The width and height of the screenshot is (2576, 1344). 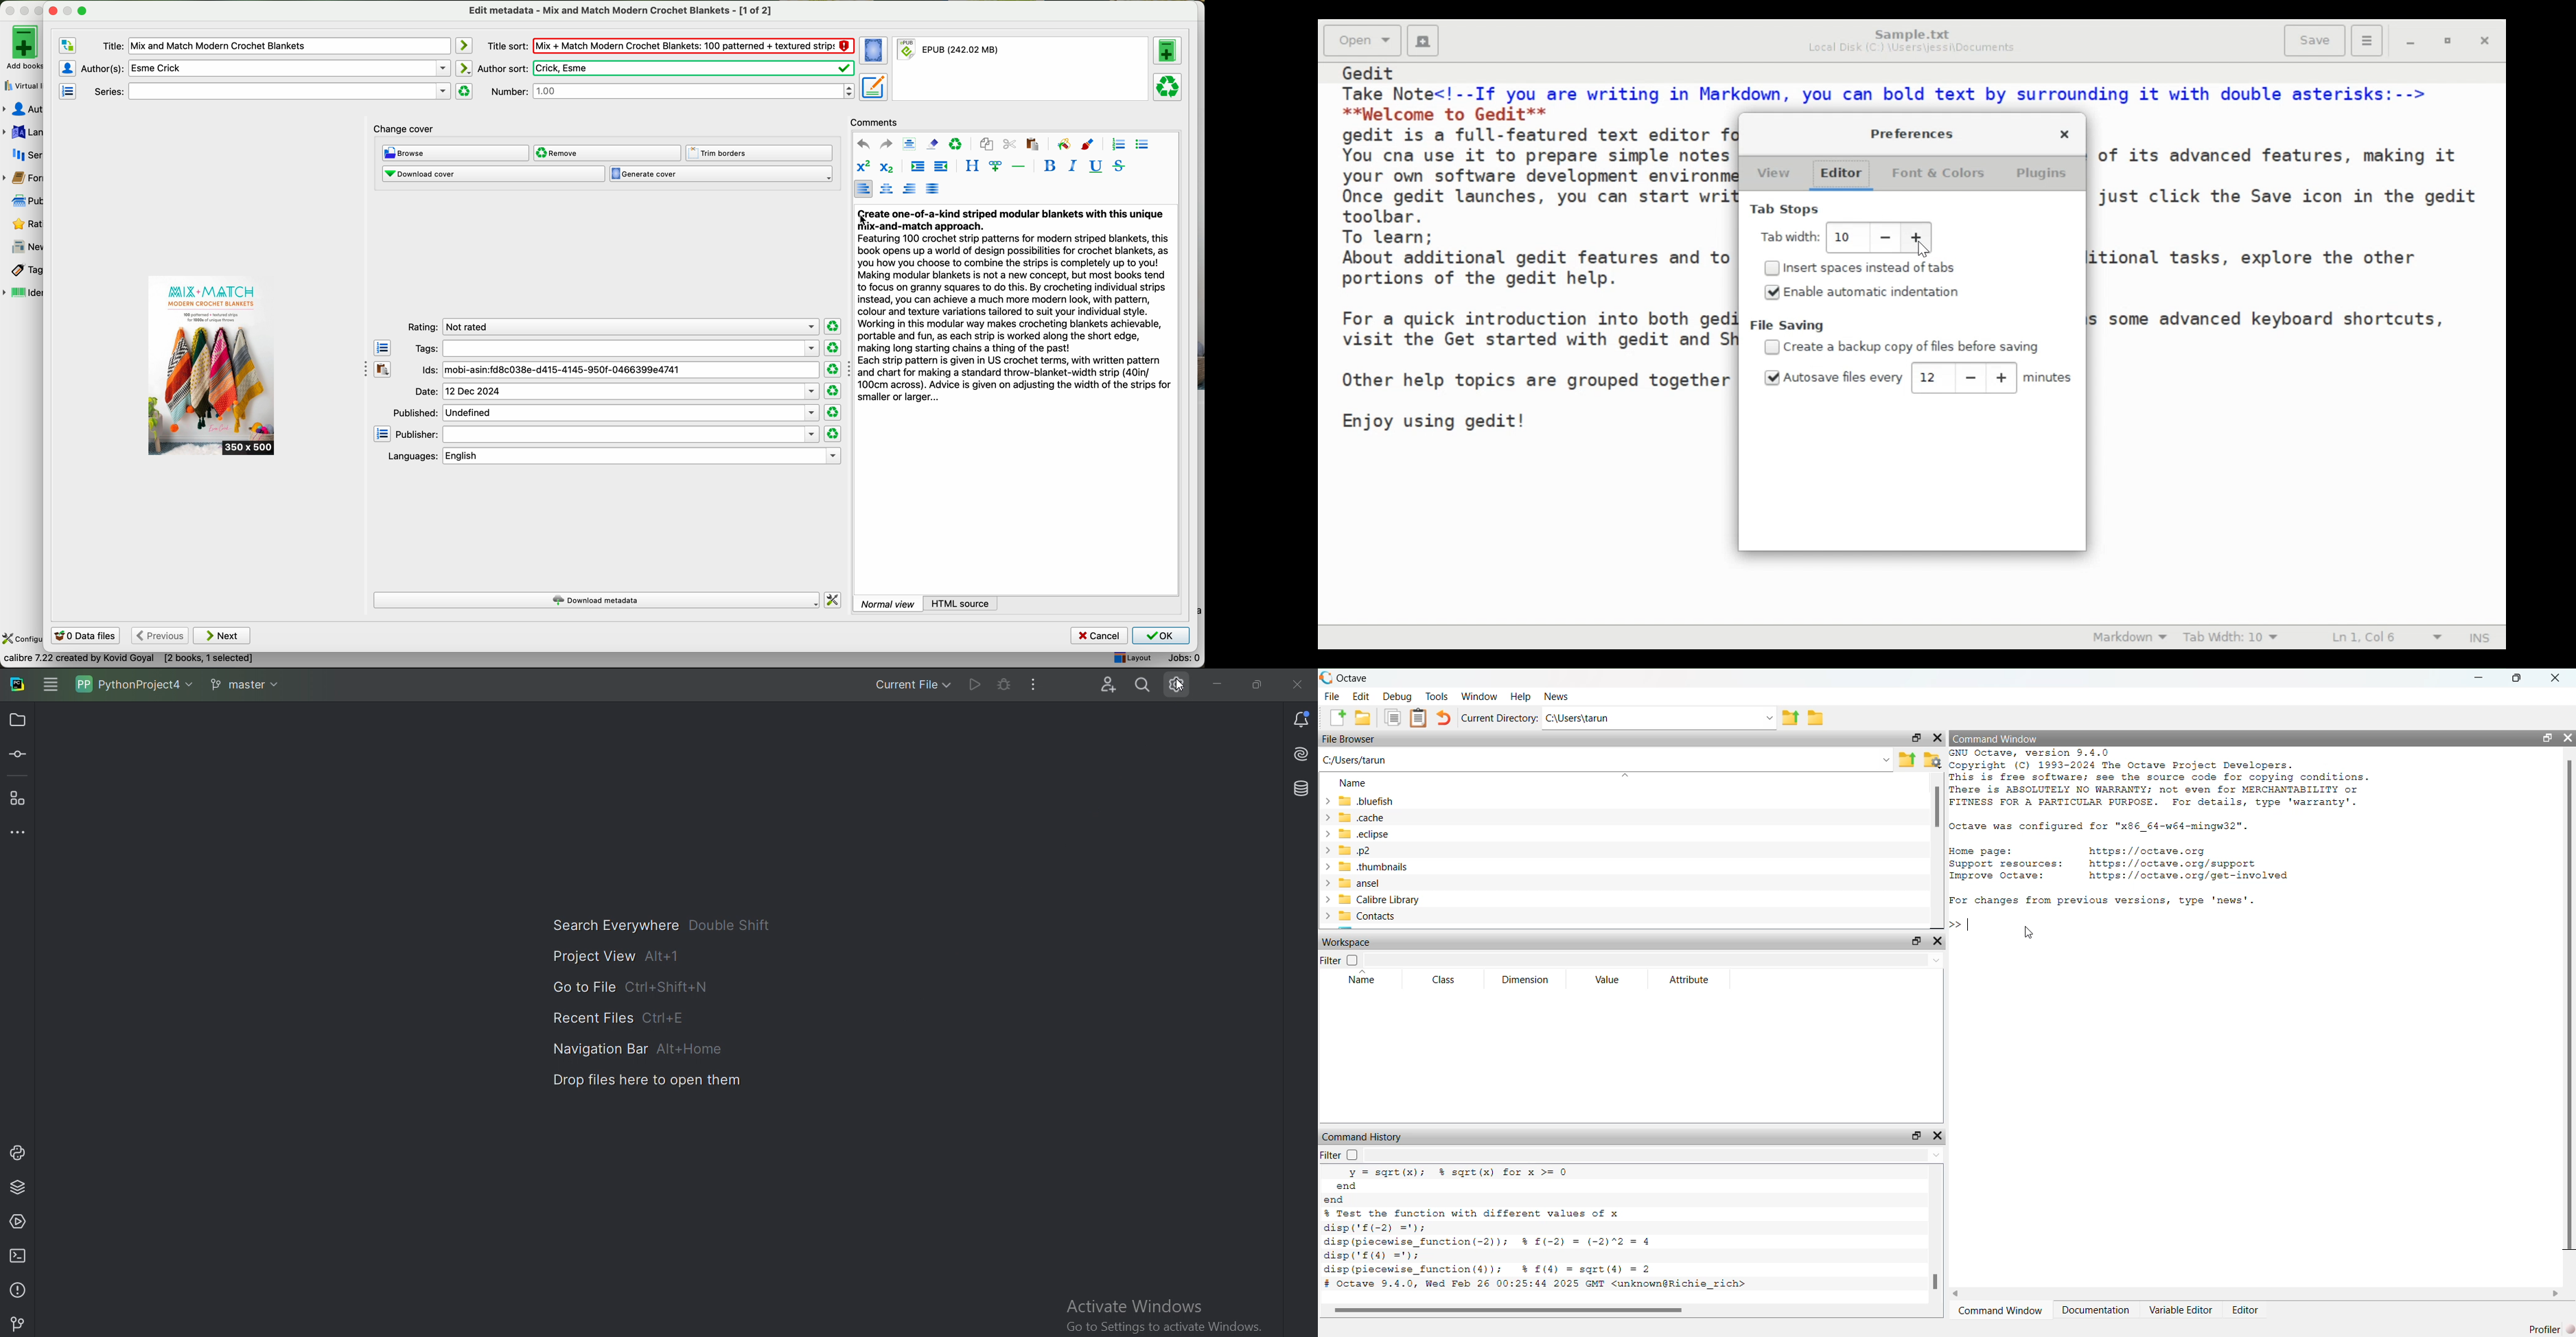 What do you see at coordinates (1020, 165) in the screenshot?
I see `insert separator` at bounding box center [1020, 165].